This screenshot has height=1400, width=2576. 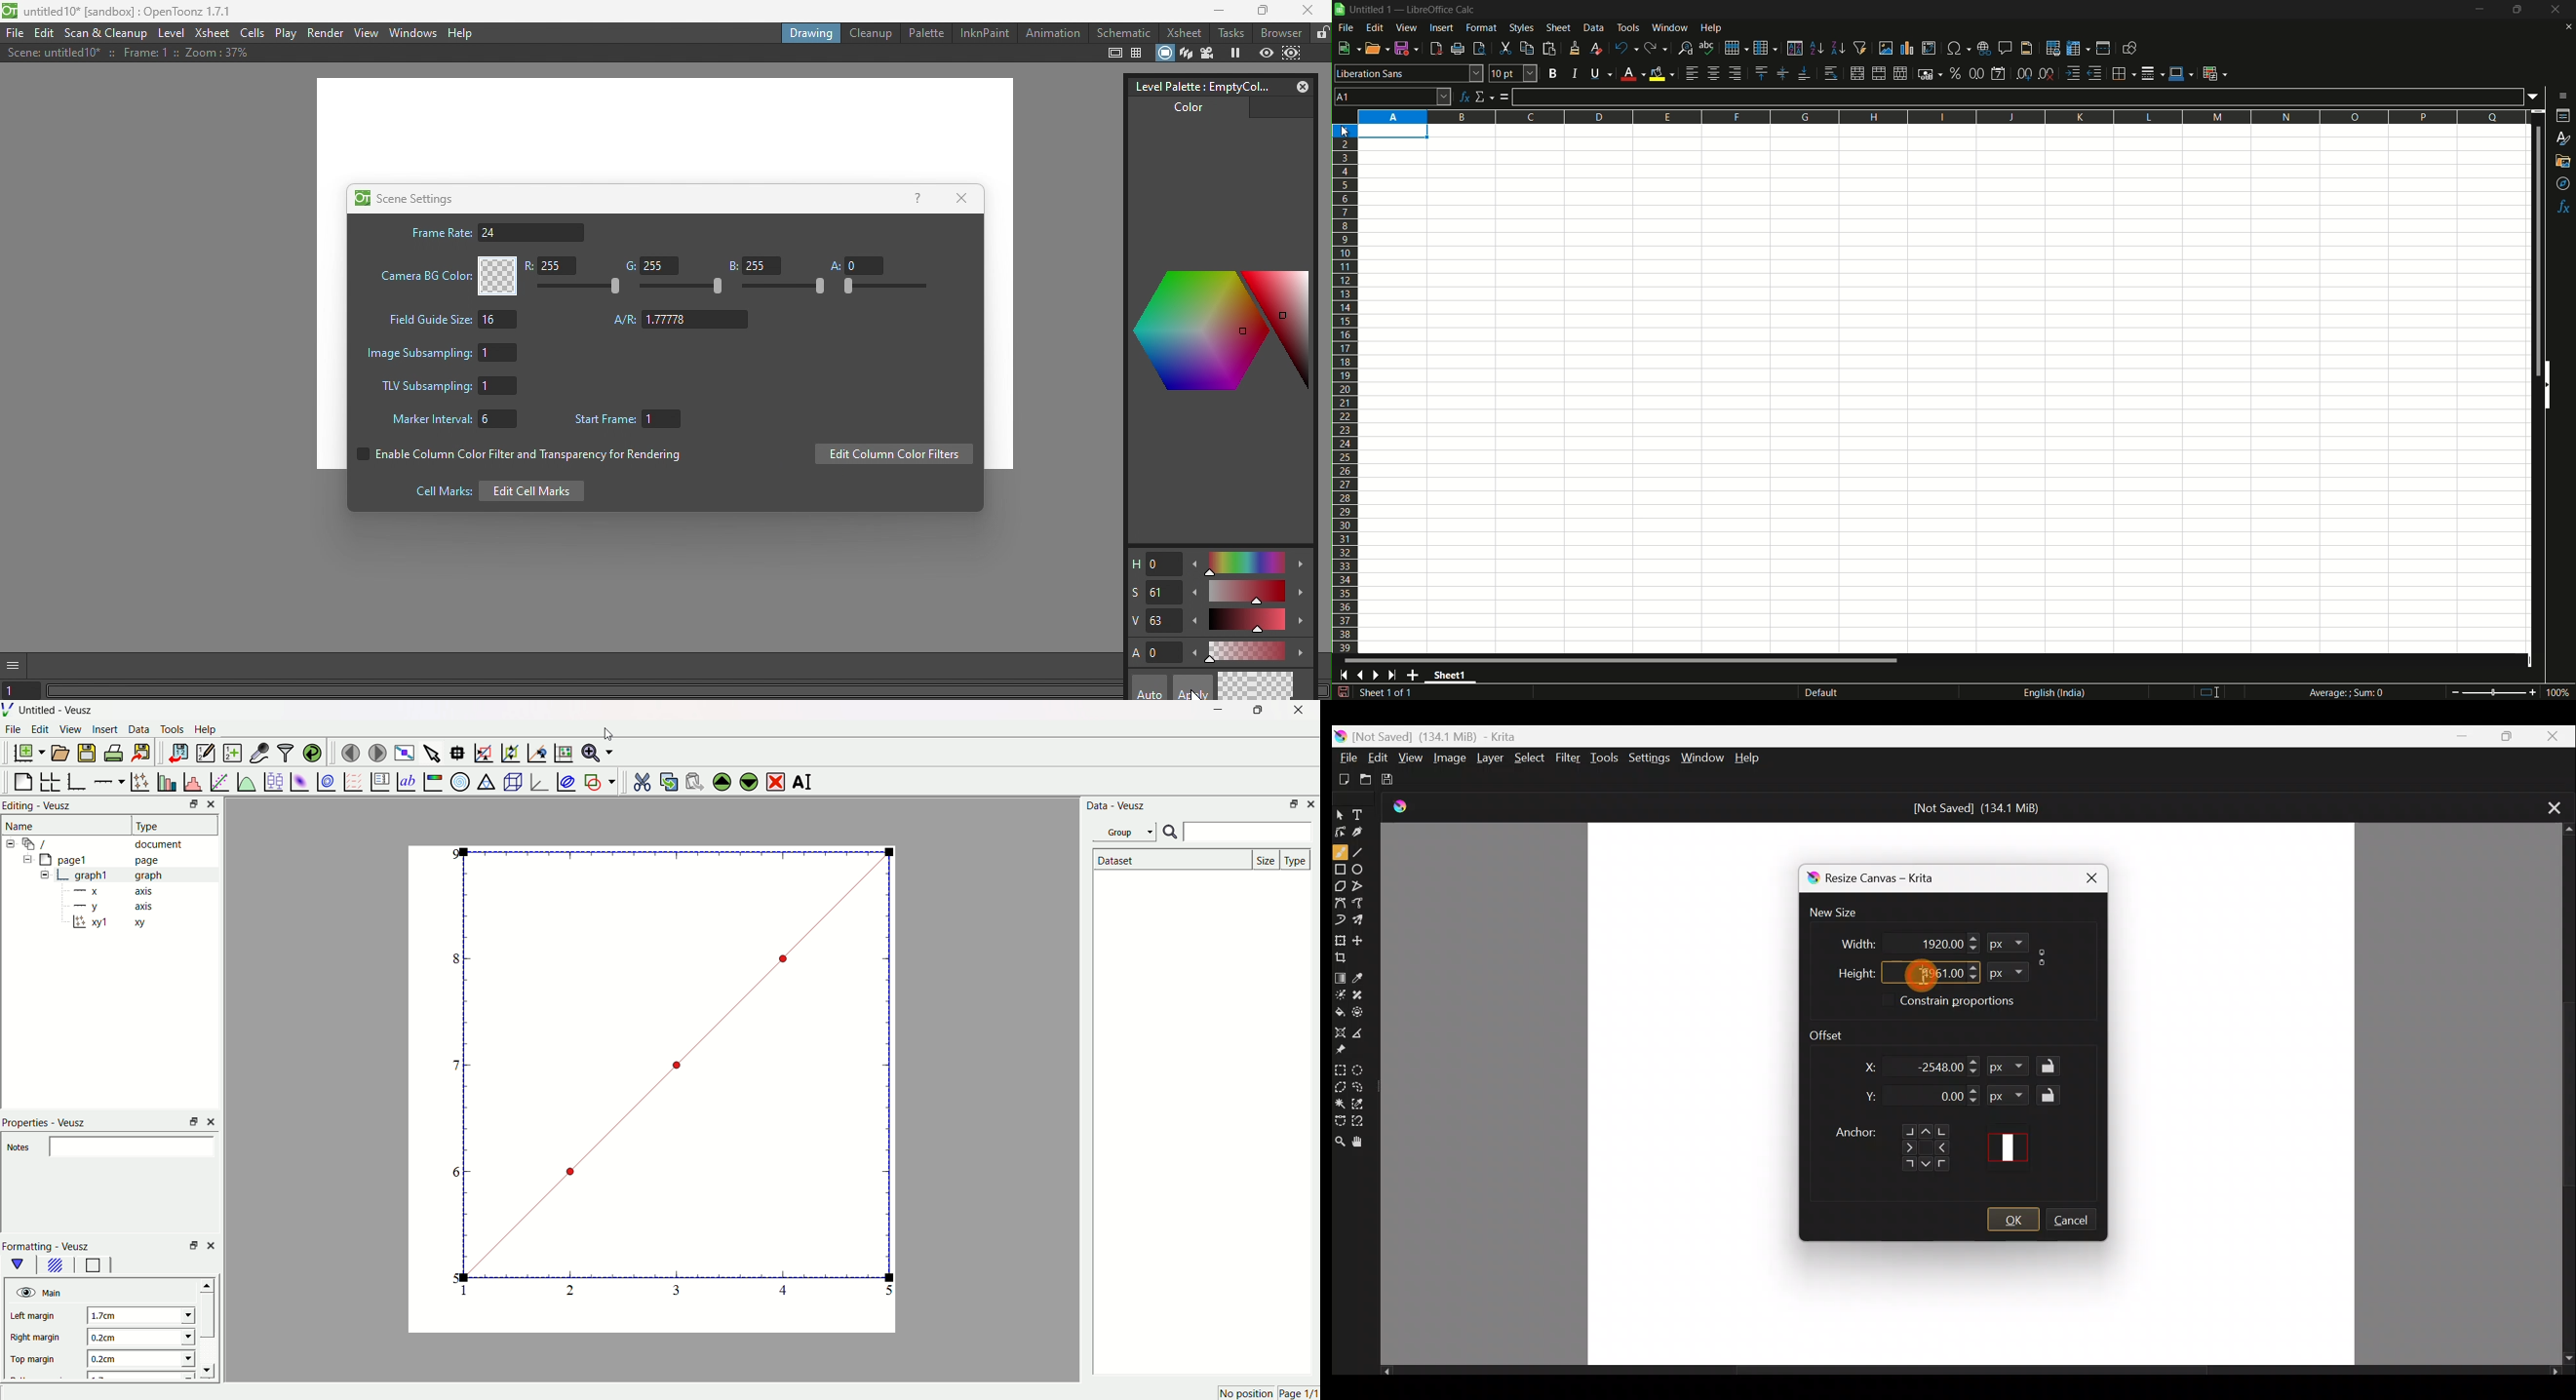 What do you see at coordinates (1861, 48) in the screenshot?
I see `auto filter` at bounding box center [1861, 48].